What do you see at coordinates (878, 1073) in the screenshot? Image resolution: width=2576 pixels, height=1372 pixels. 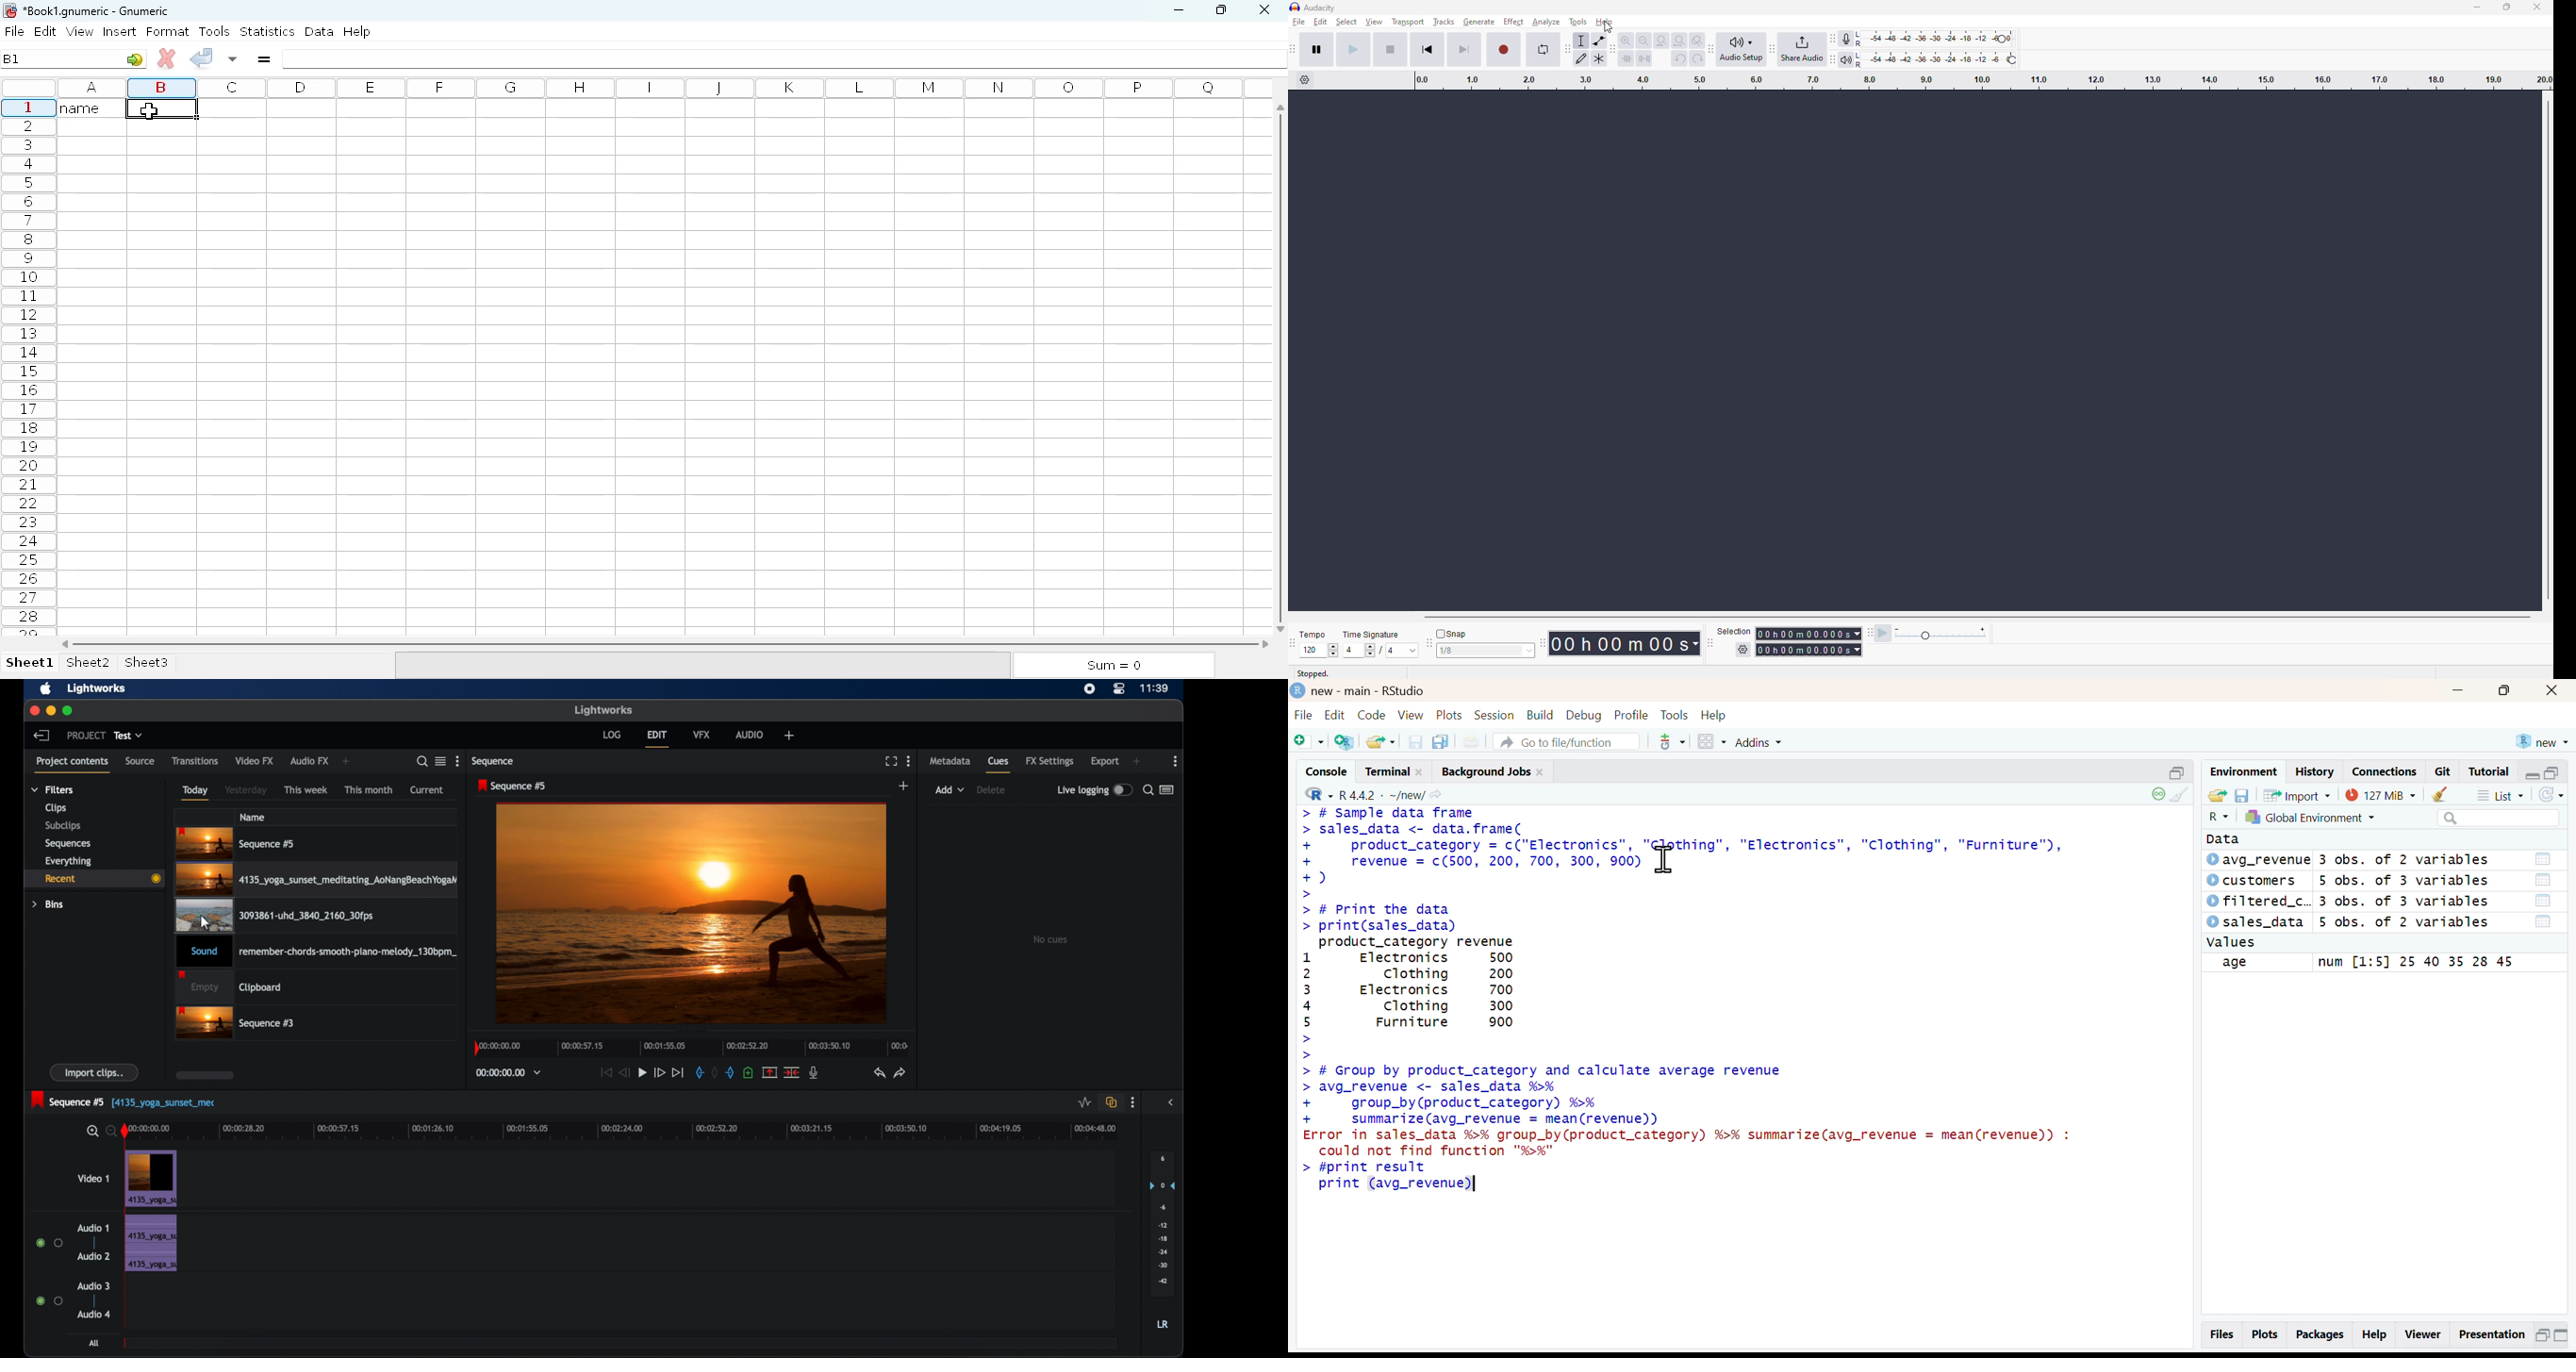 I see `undo` at bounding box center [878, 1073].